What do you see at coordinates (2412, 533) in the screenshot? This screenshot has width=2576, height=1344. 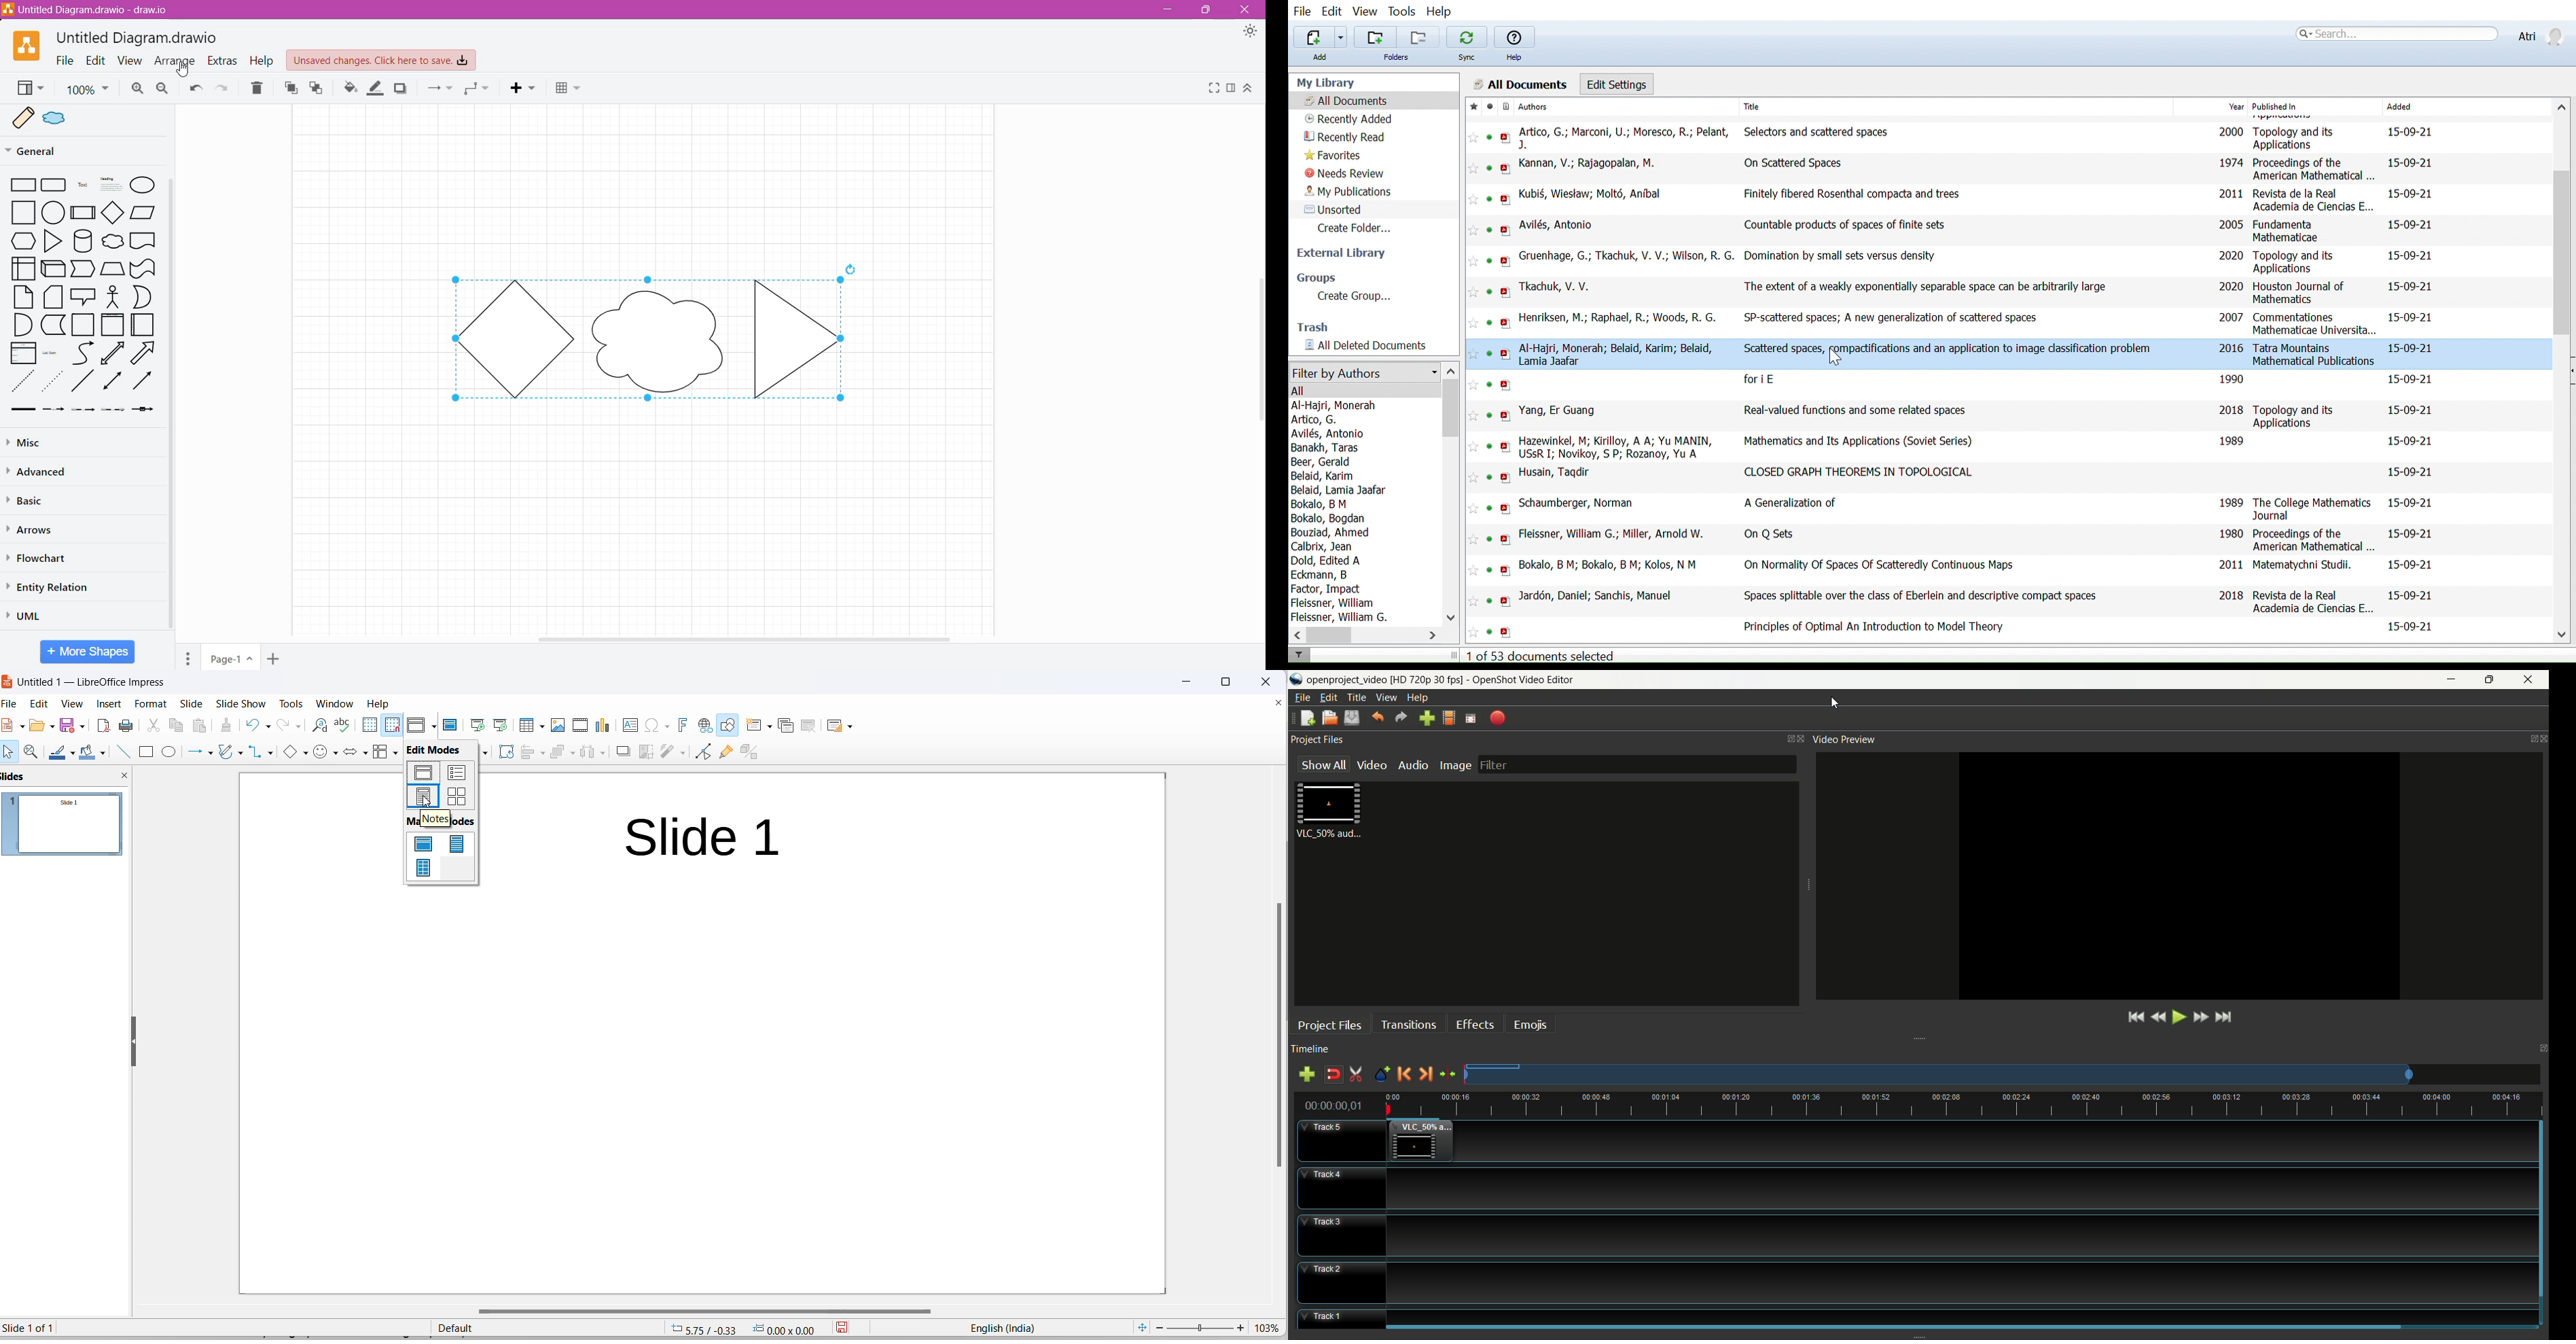 I see `15-09-21` at bounding box center [2412, 533].